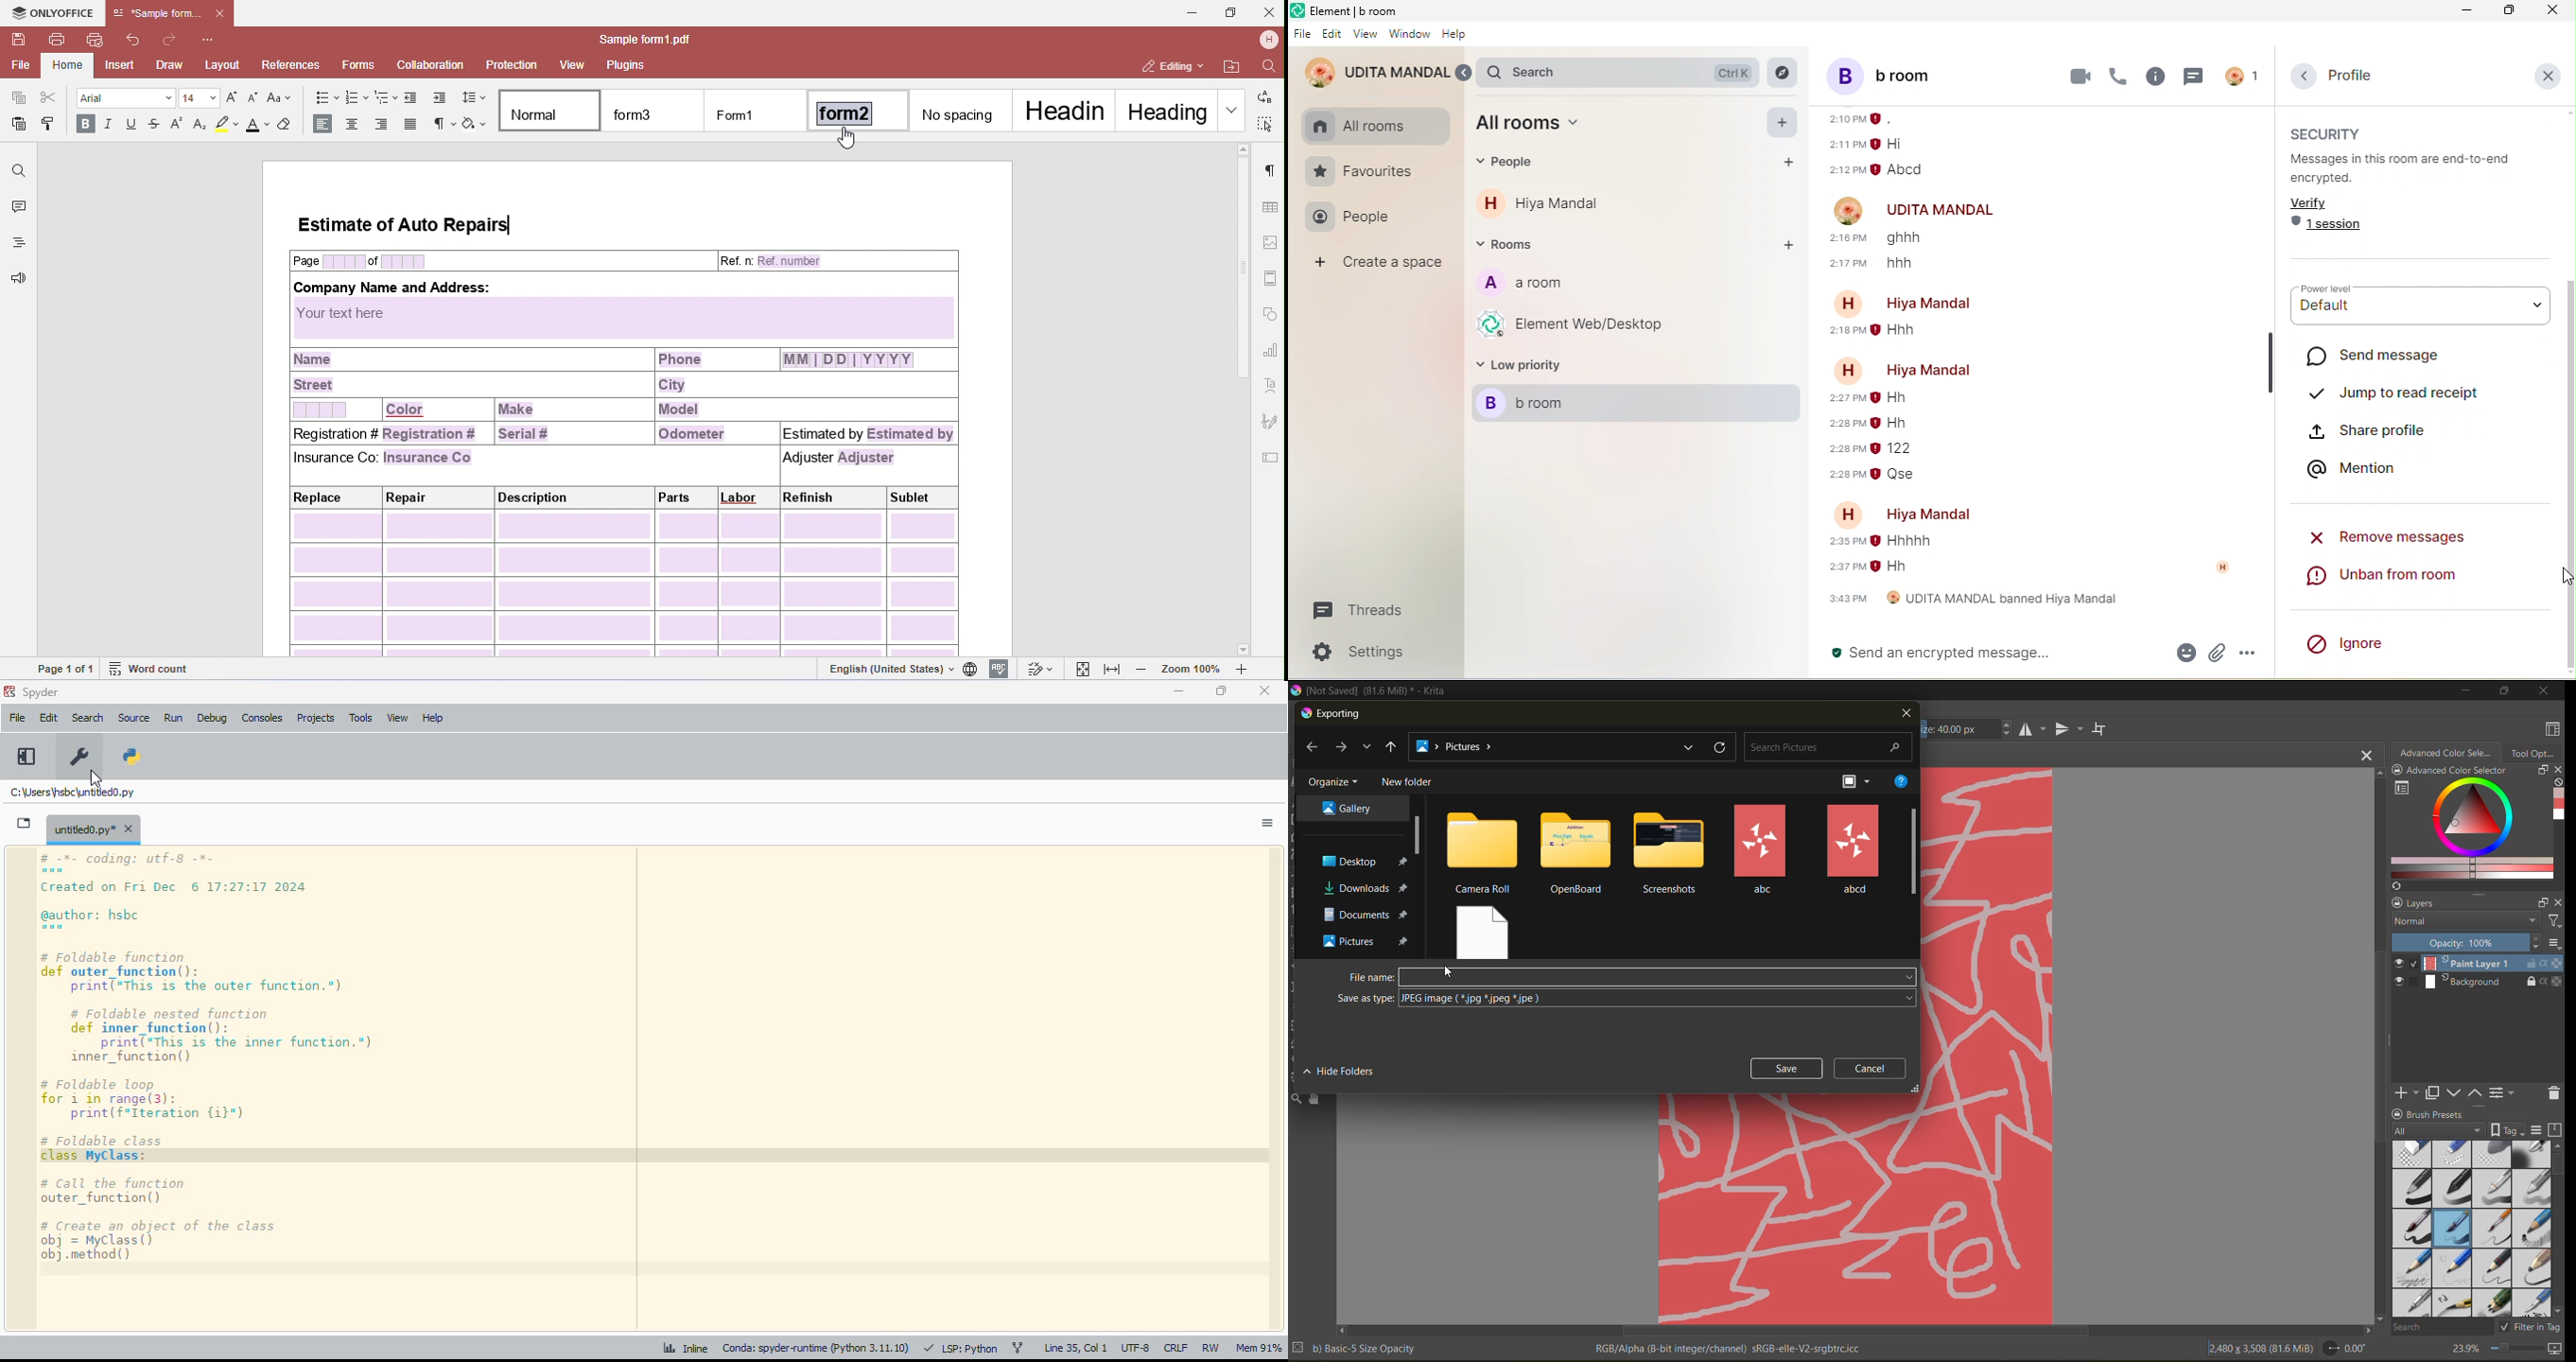  What do you see at coordinates (2463, 922) in the screenshot?
I see `normal` at bounding box center [2463, 922].